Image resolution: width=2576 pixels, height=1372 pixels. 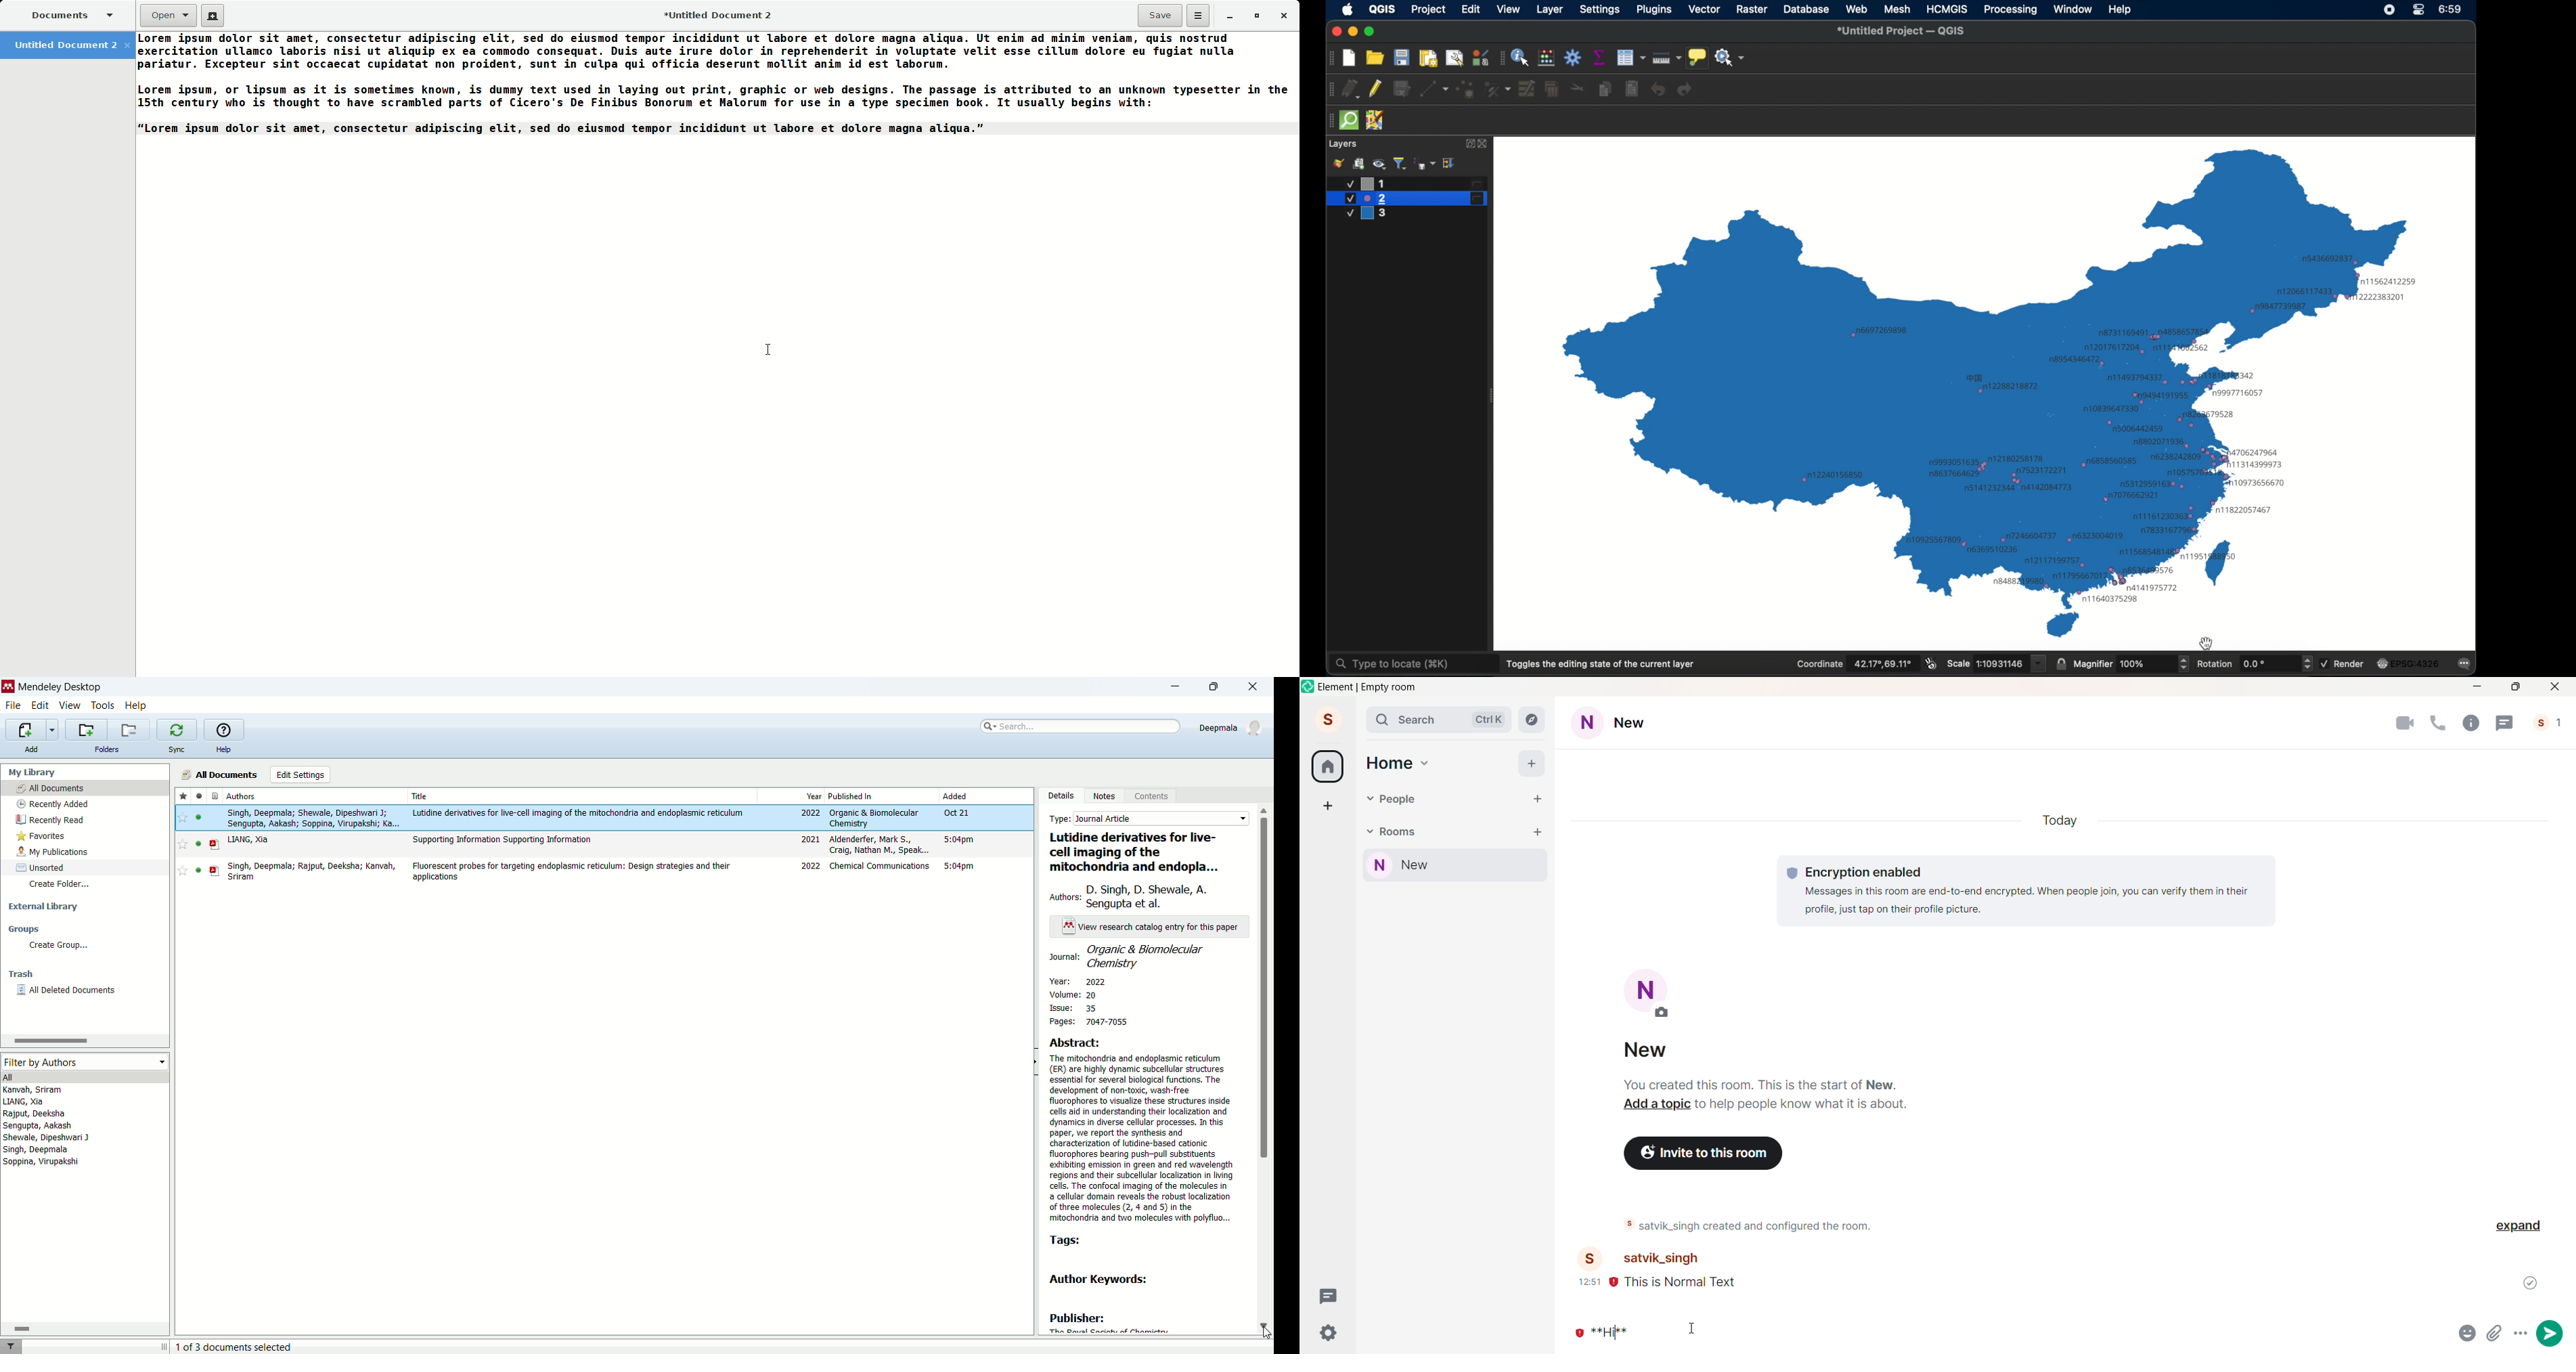 What do you see at coordinates (30, 749) in the screenshot?
I see `add` at bounding box center [30, 749].